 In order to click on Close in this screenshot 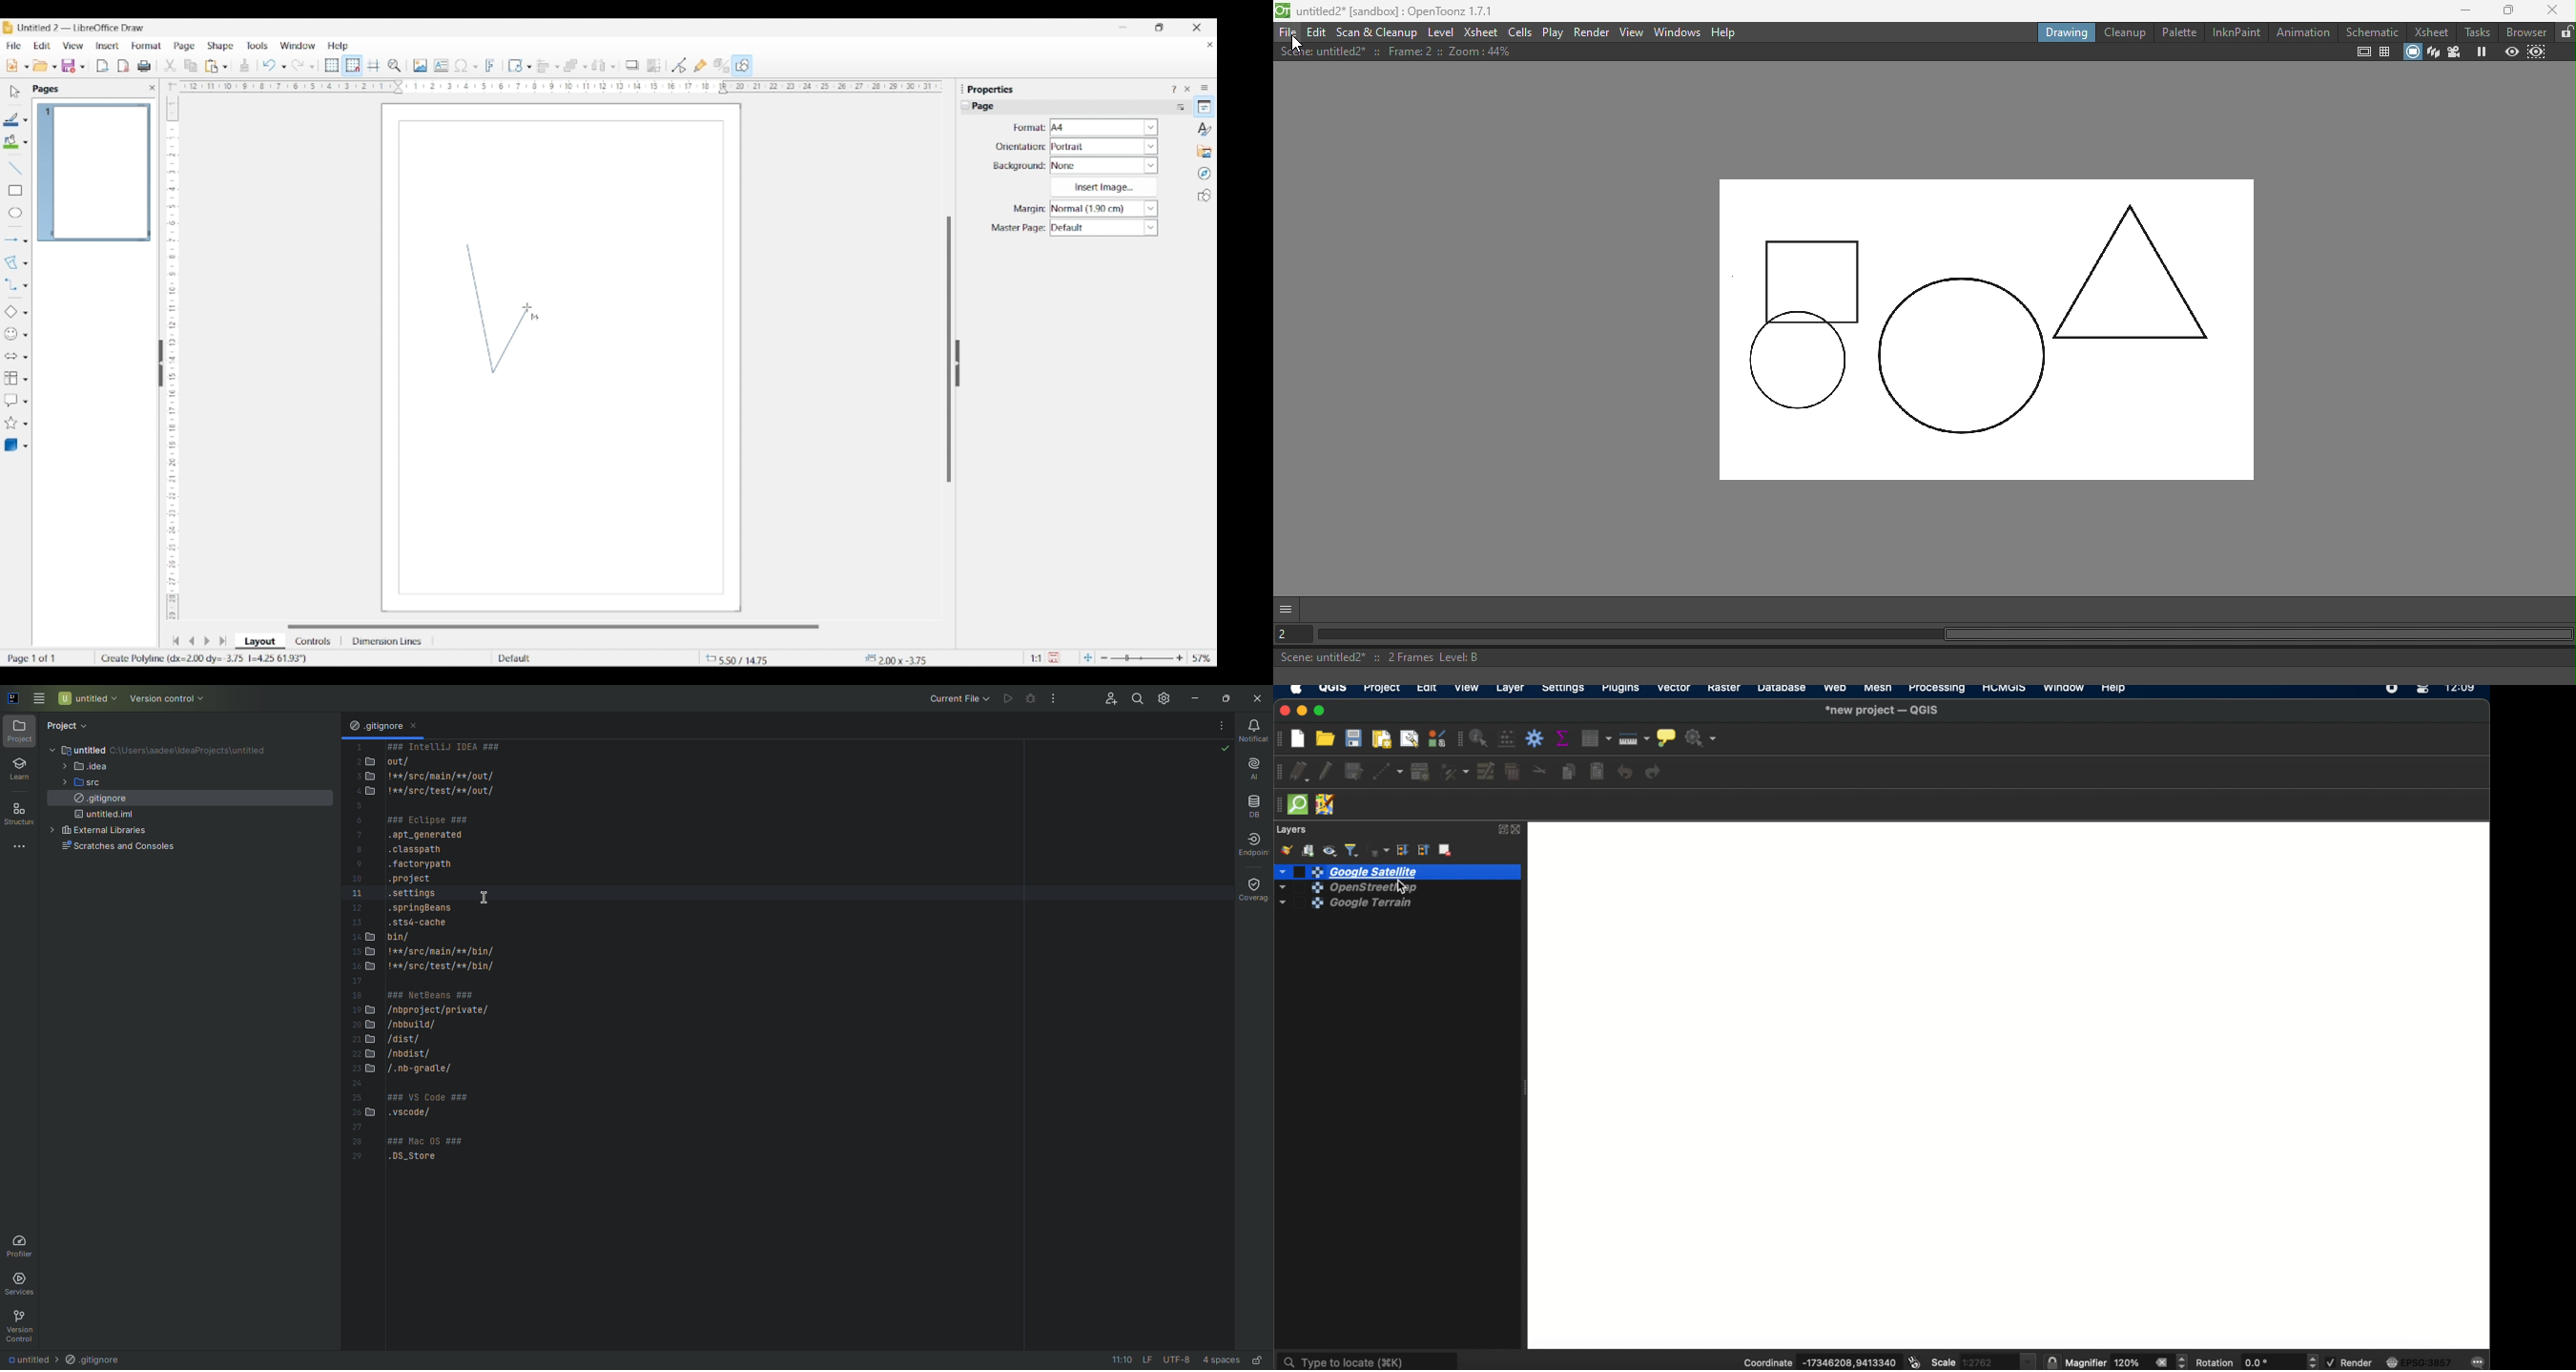, I will do `click(418, 728)`.